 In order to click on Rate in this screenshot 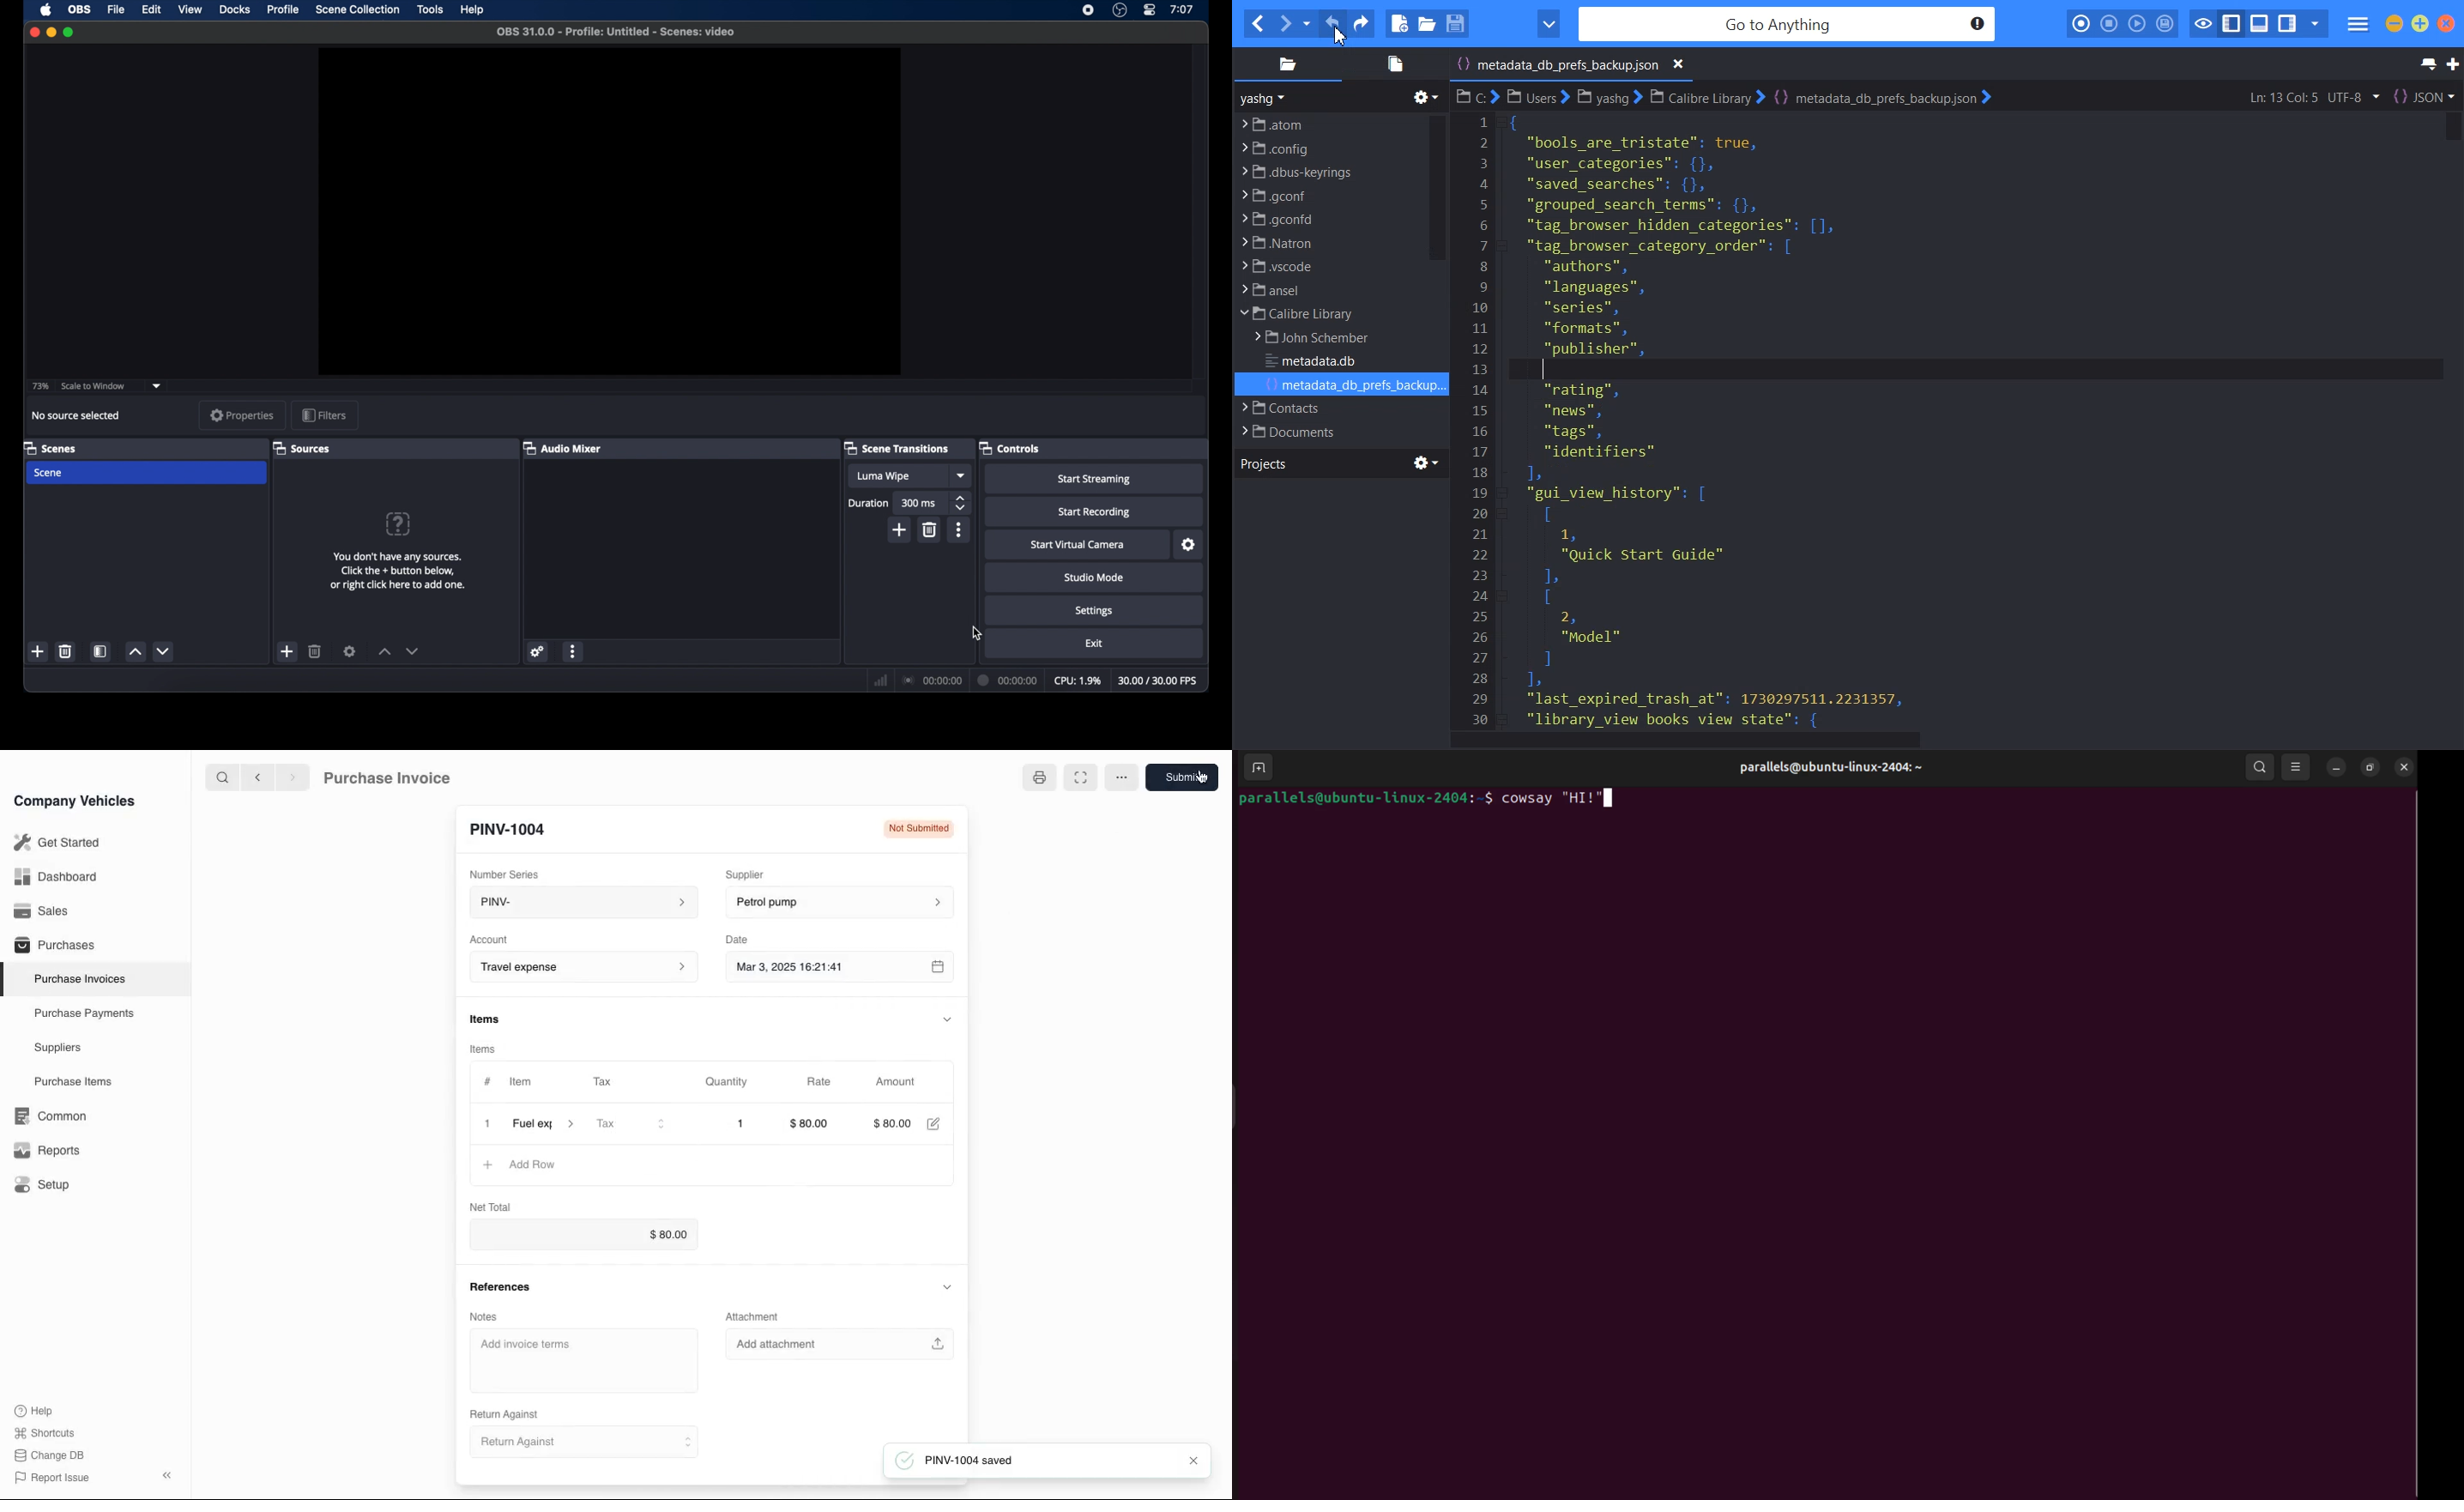, I will do `click(820, 1082)`.